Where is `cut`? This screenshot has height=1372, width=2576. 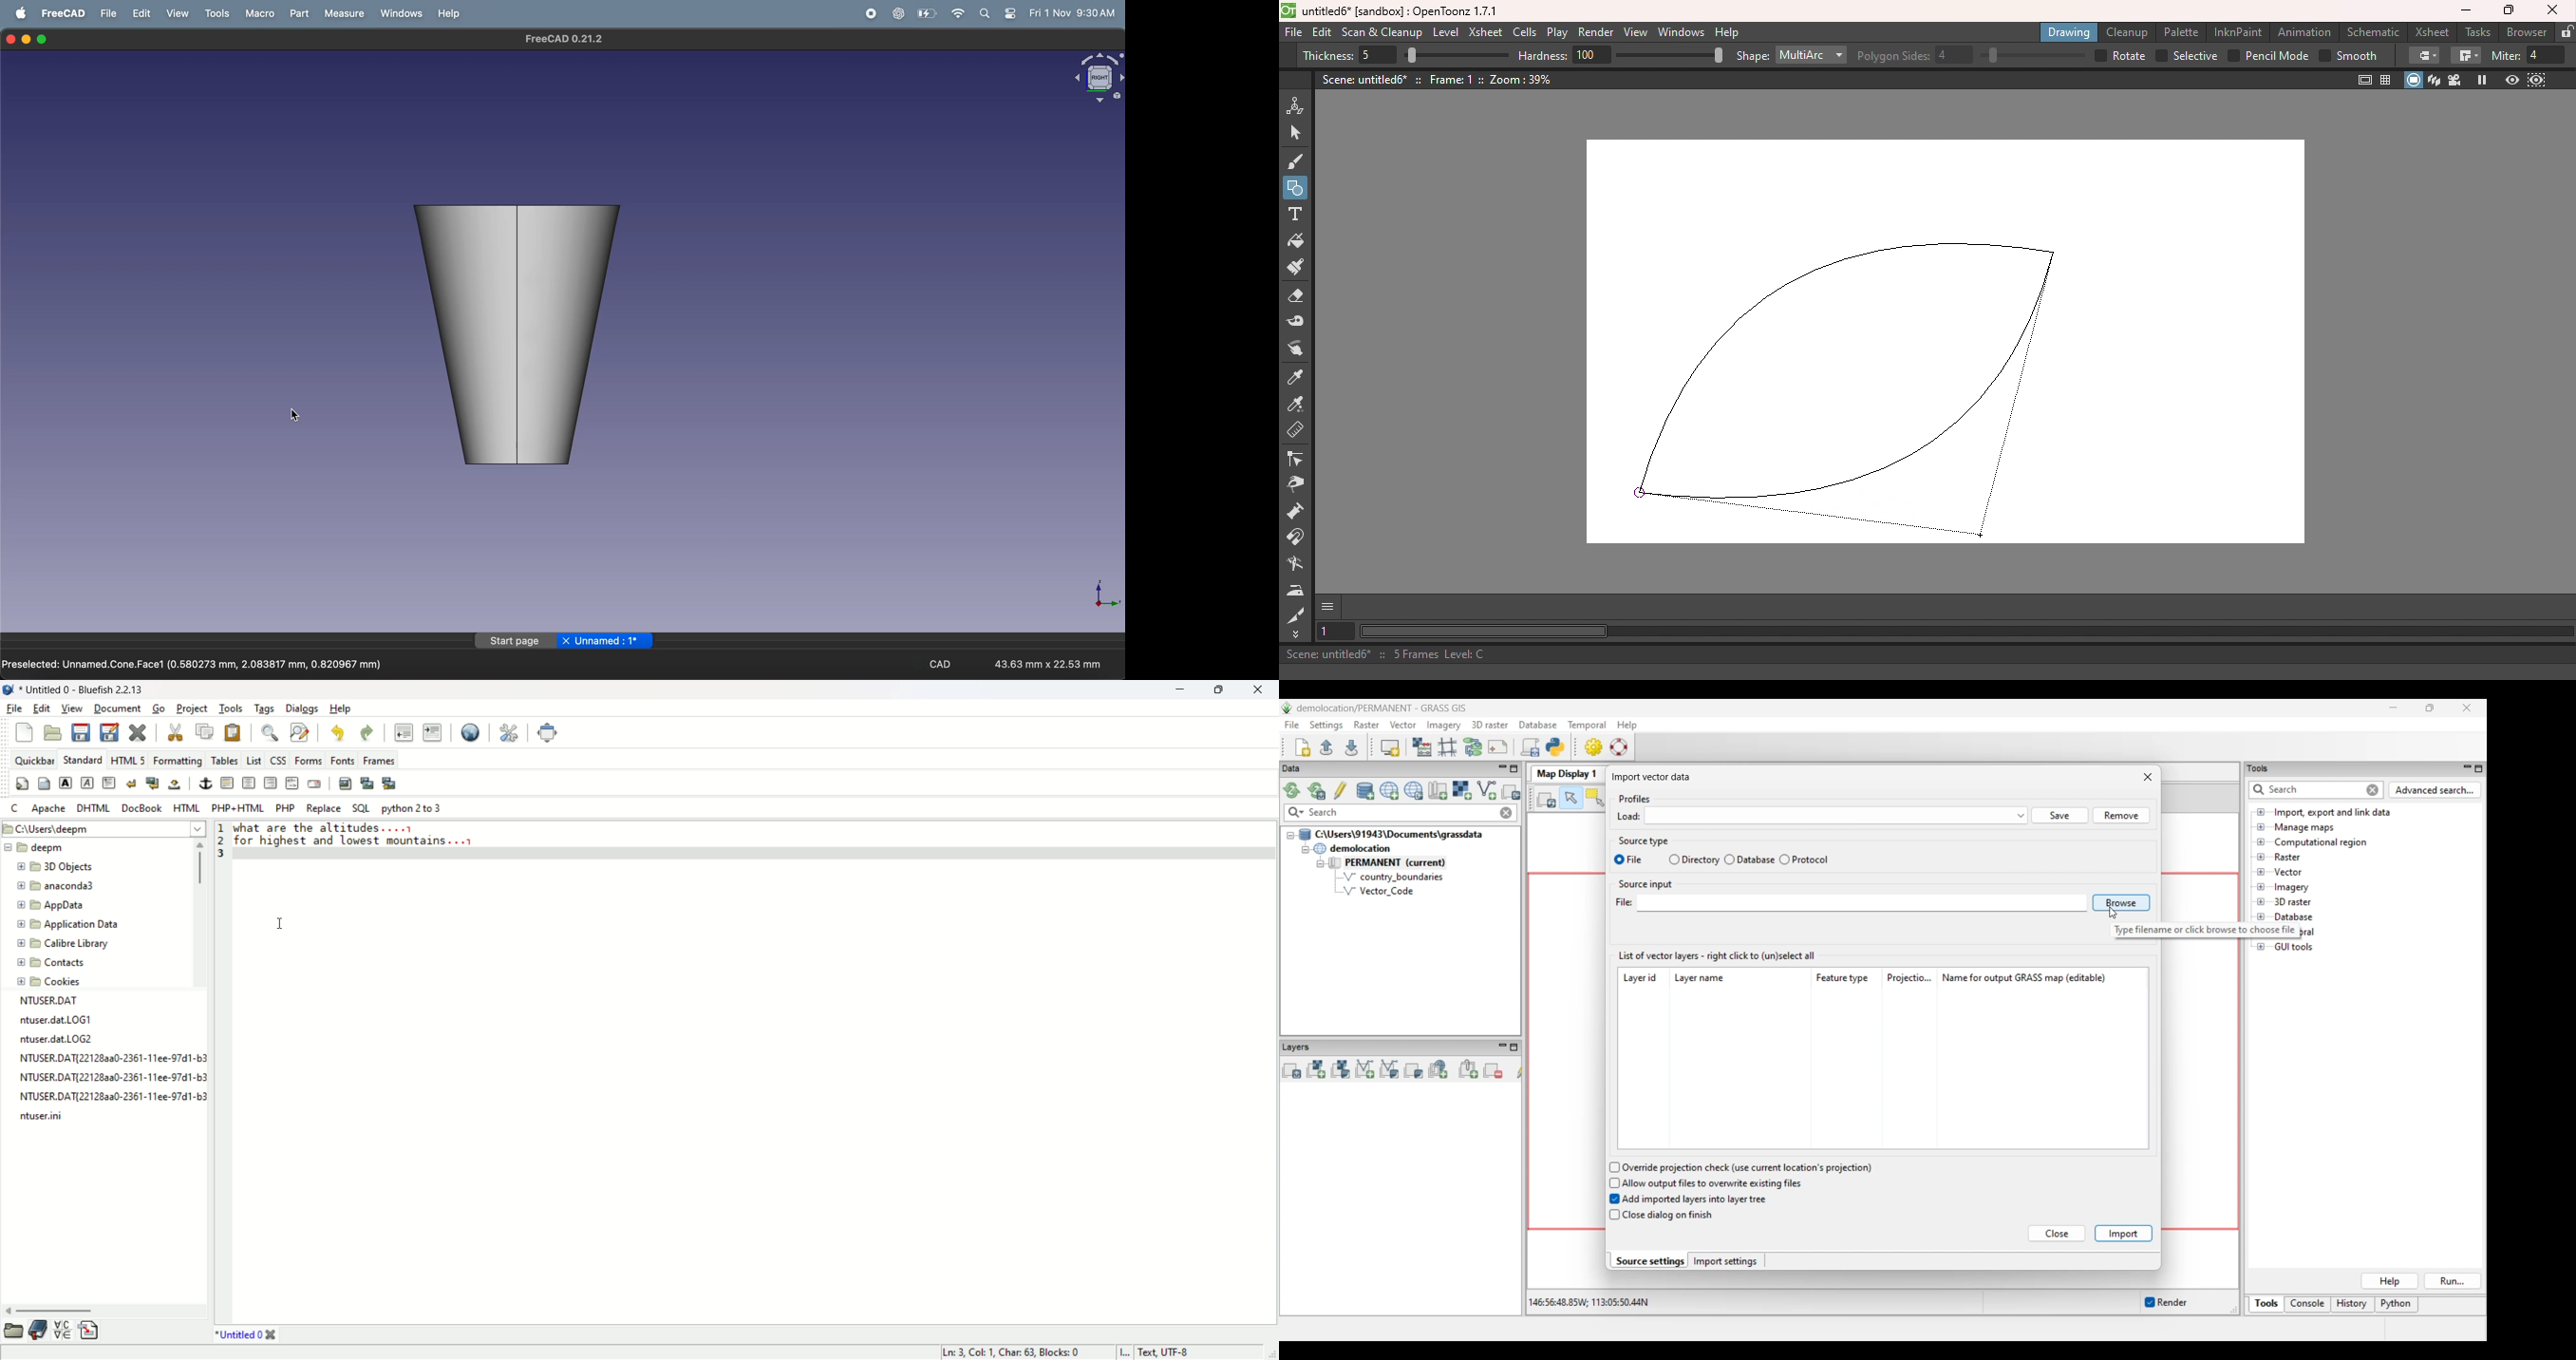
cut is located at coordinates (173, 734).